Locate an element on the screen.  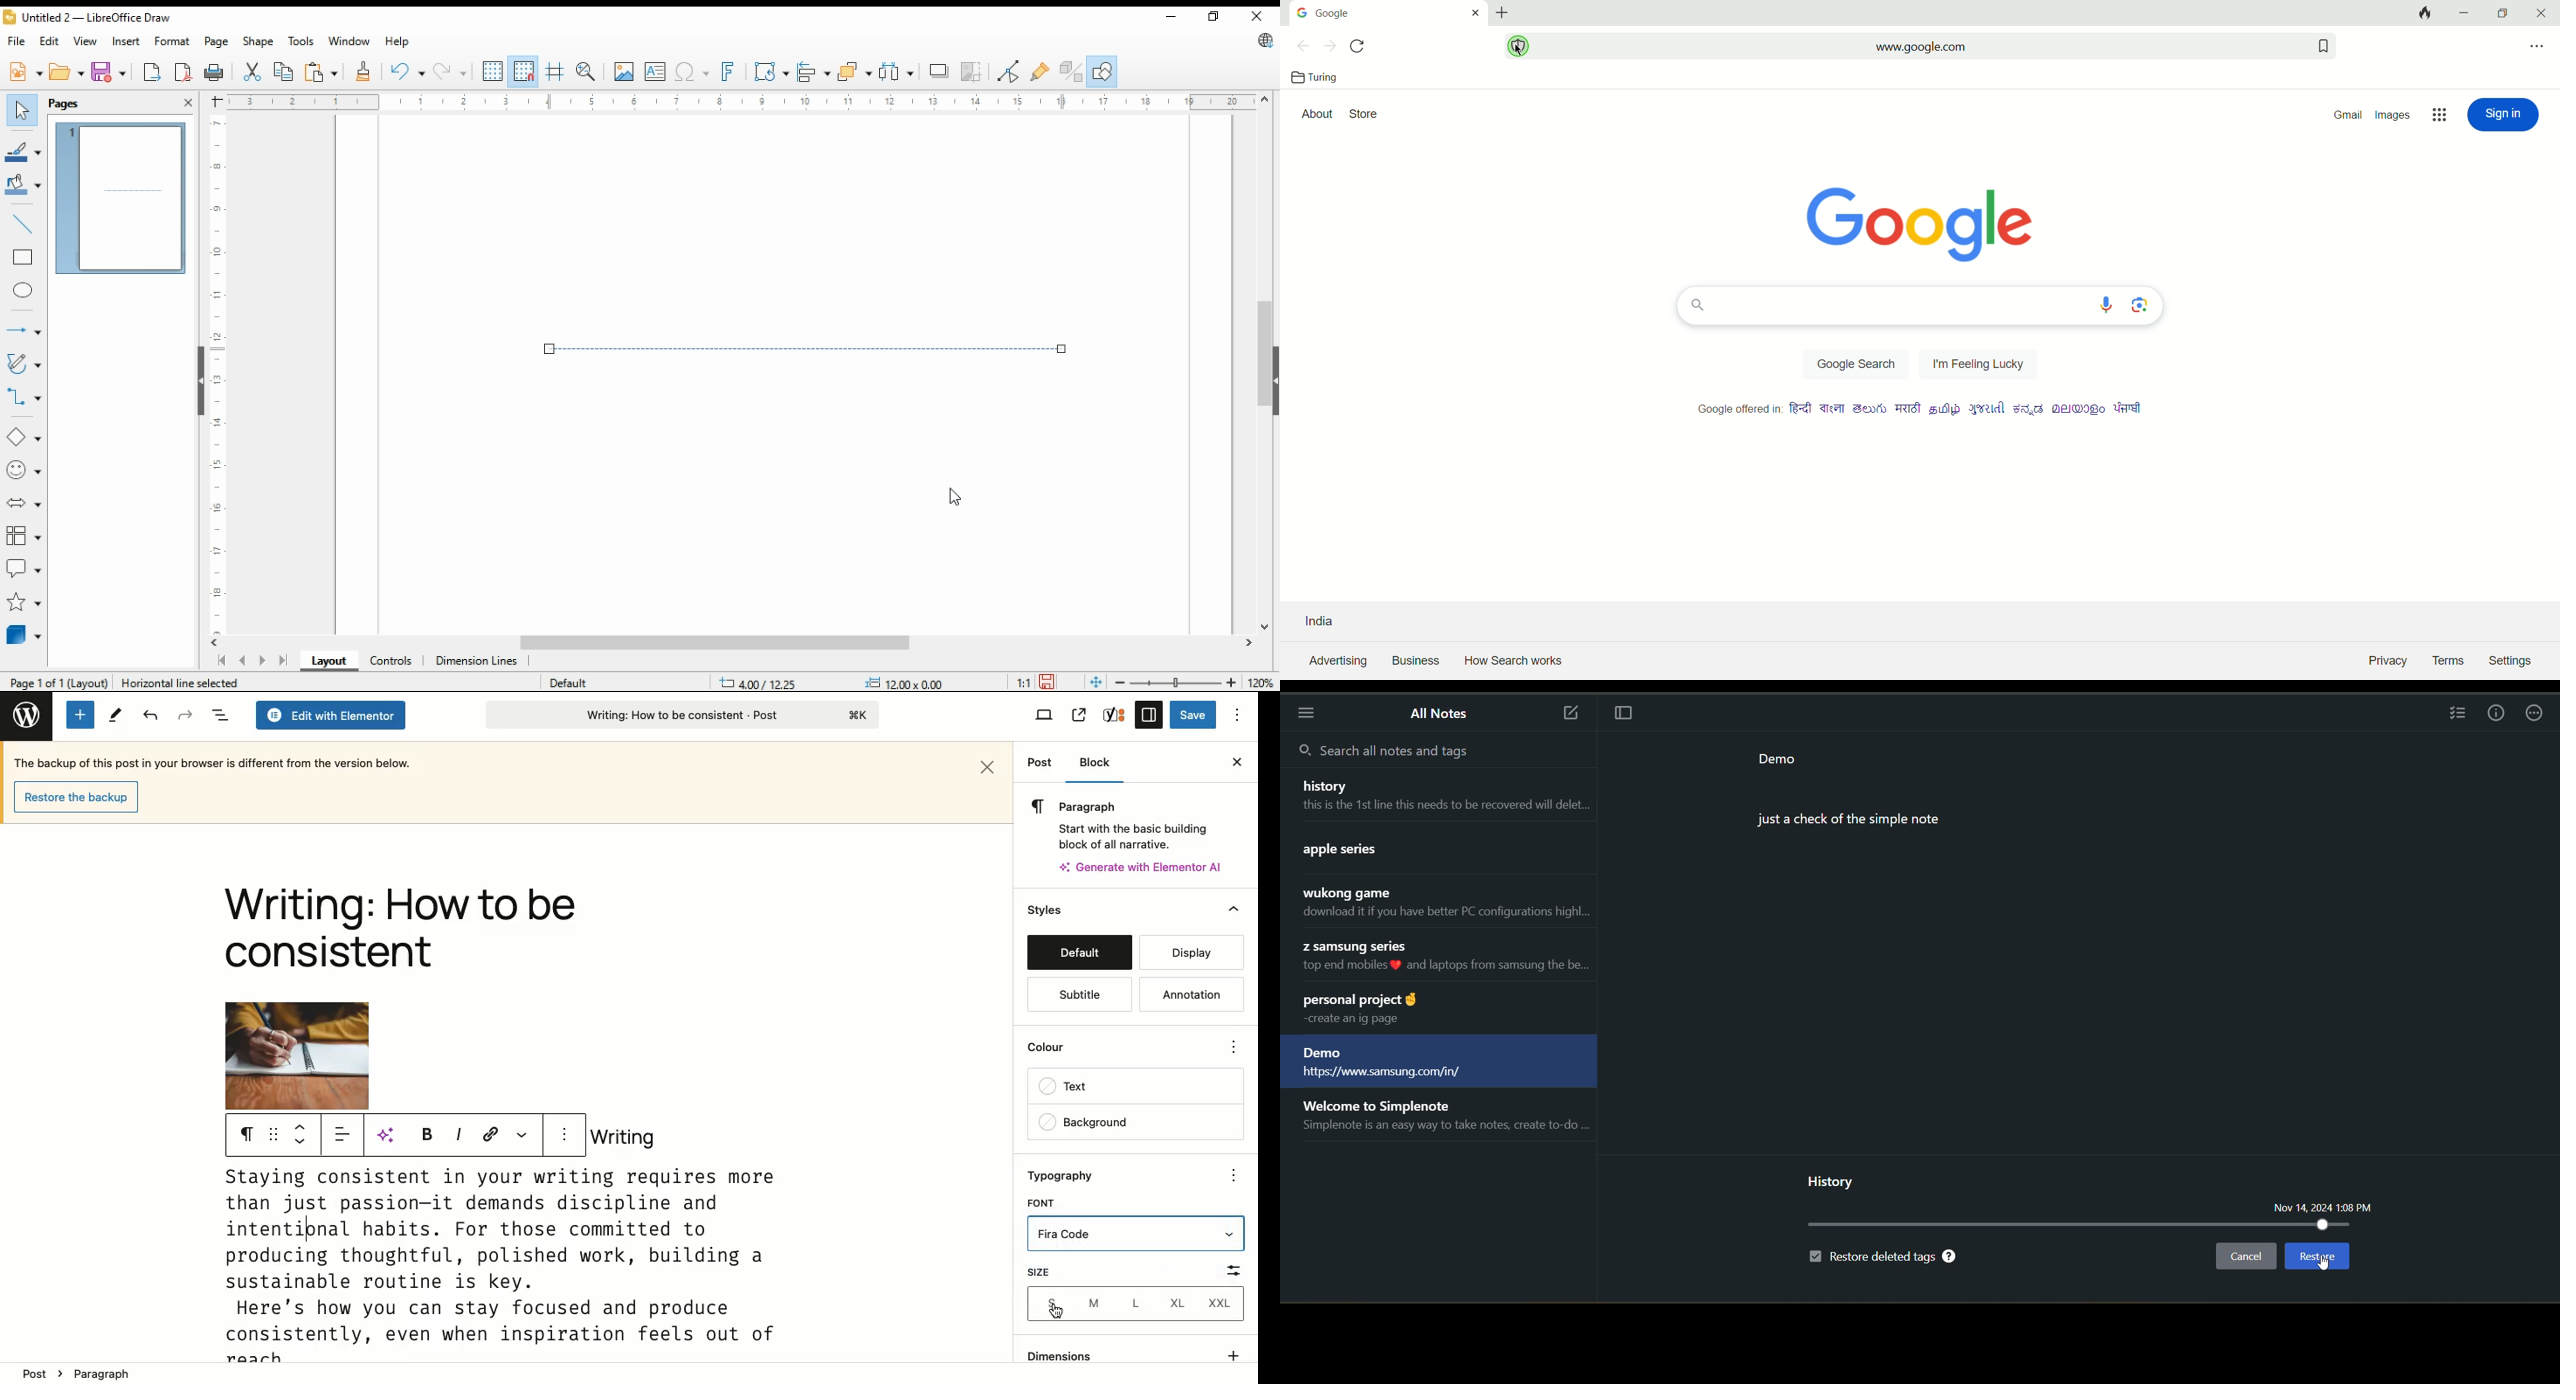
show grids is located at coordinates (492, 71).